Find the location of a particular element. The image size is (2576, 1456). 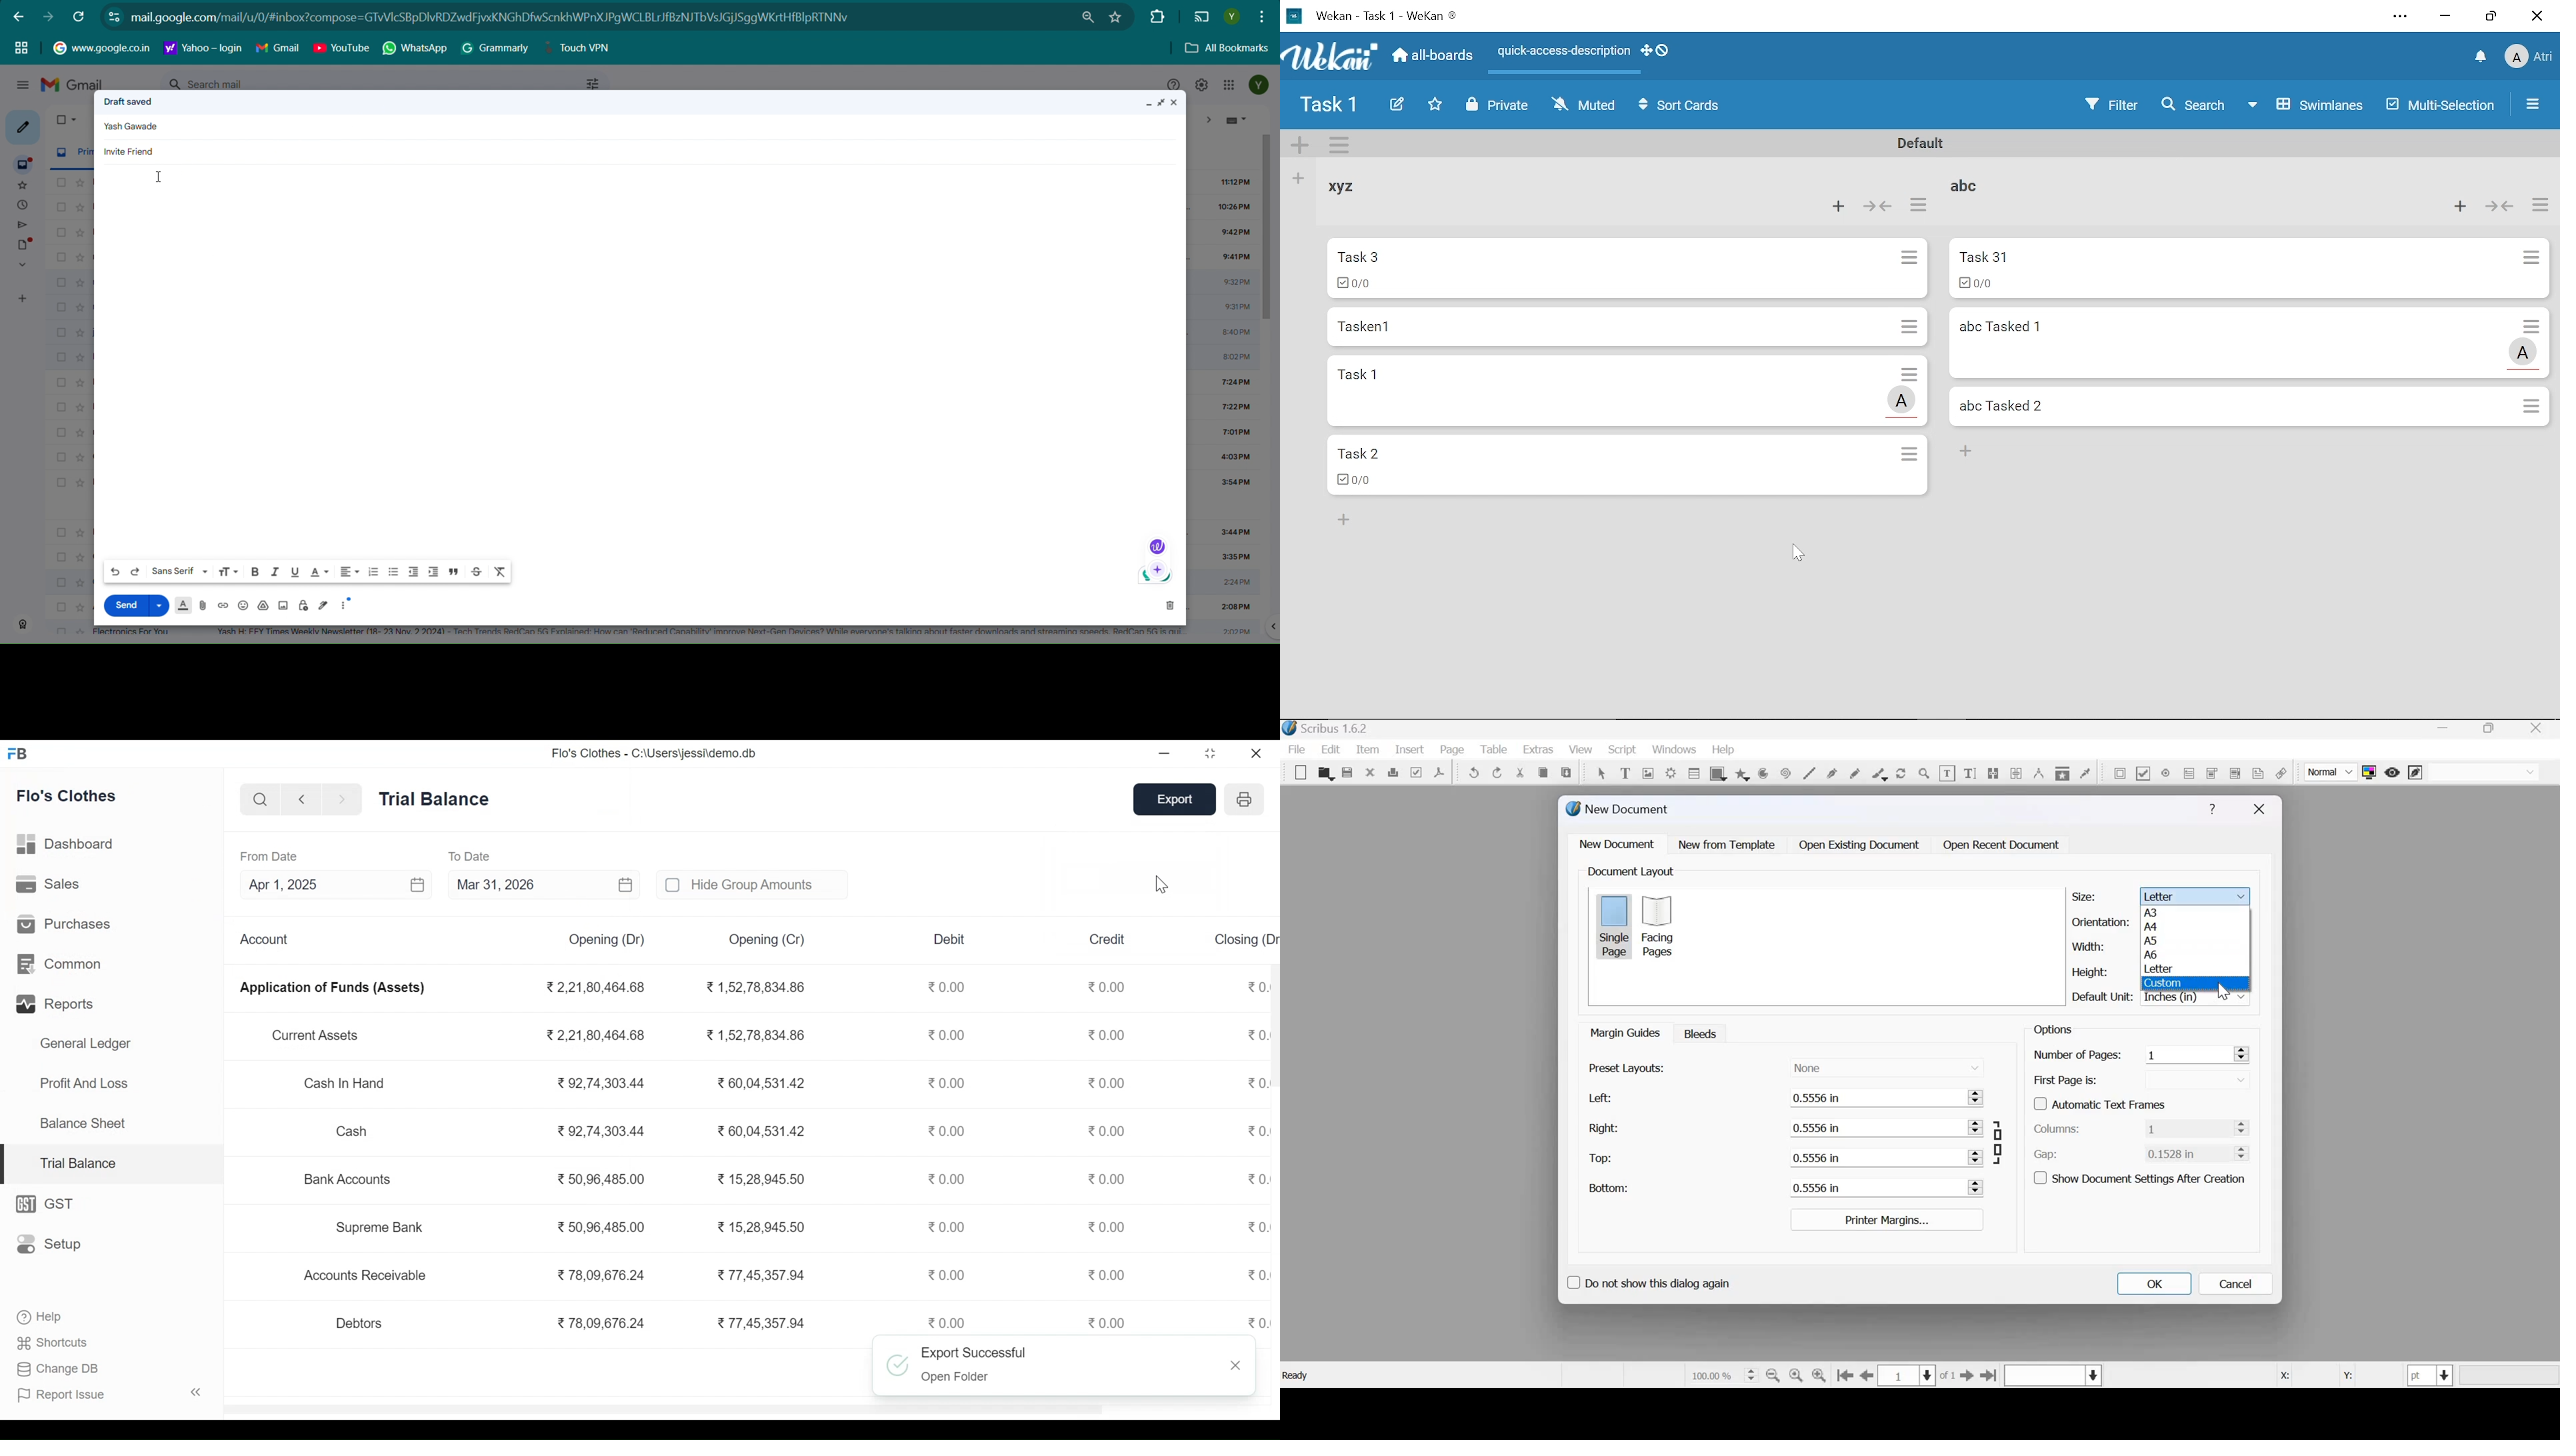

X: is located at coordinates (2283, 1376).